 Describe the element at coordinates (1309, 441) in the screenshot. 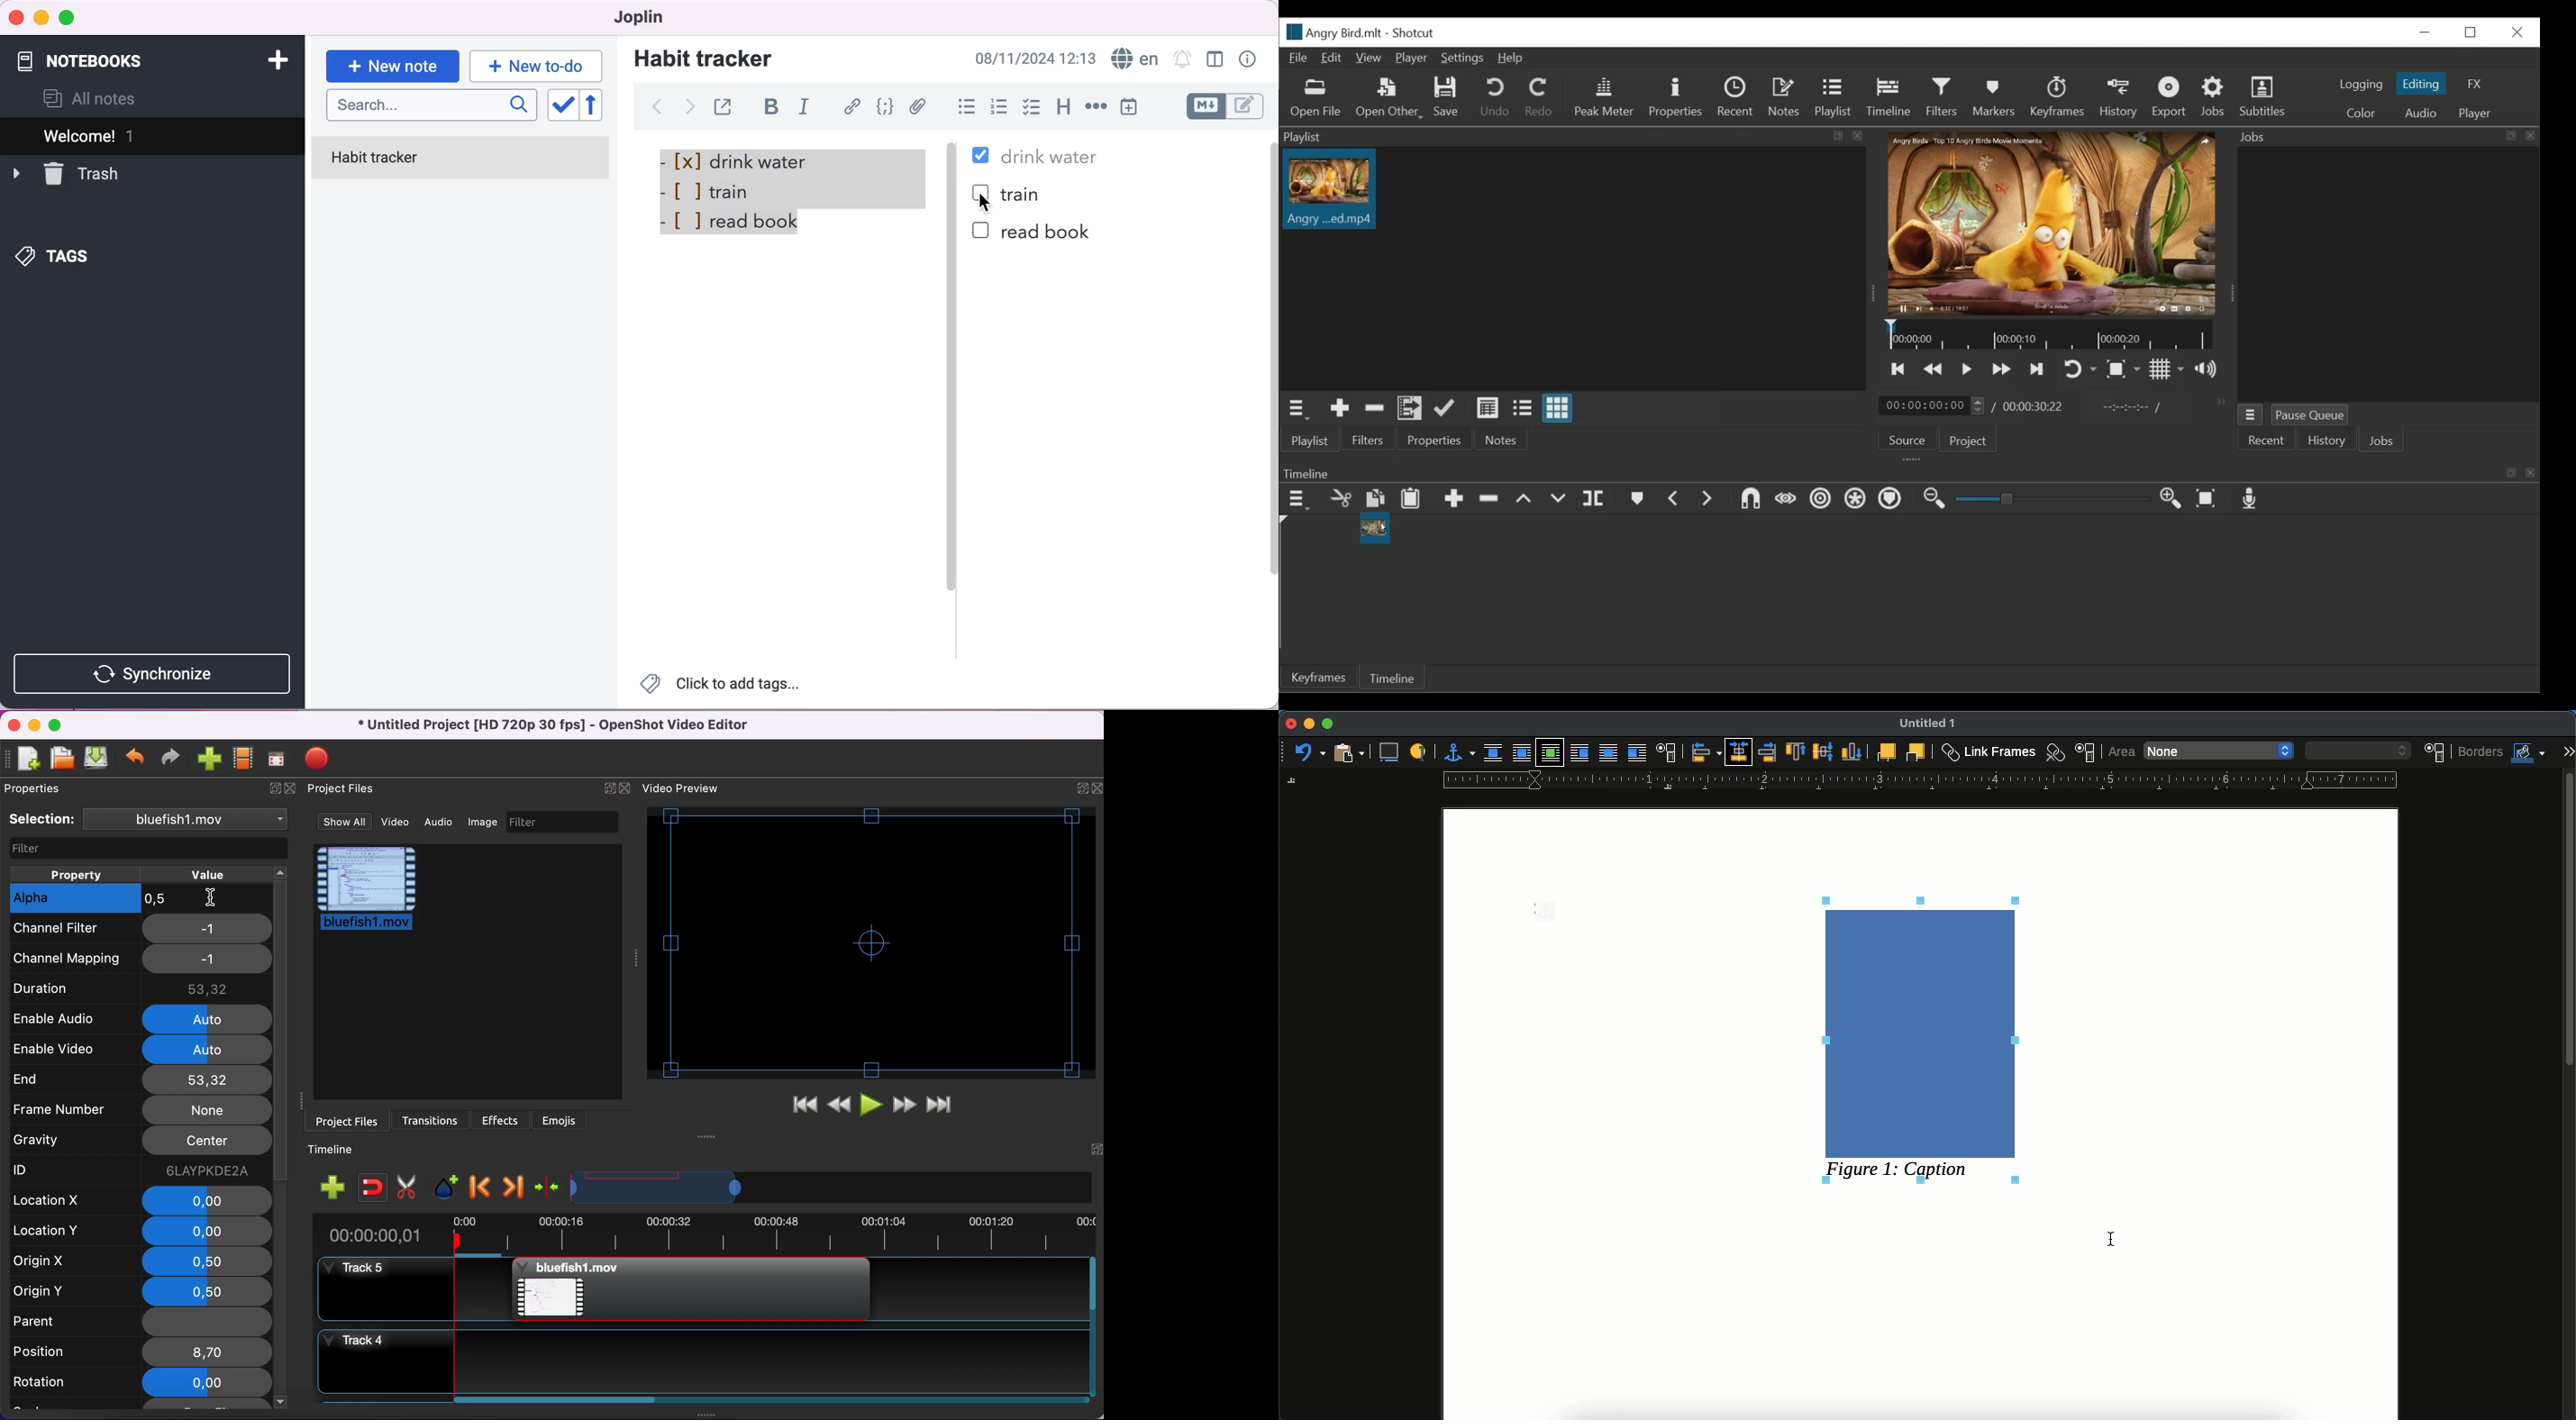

I see `Playlist` at that location.